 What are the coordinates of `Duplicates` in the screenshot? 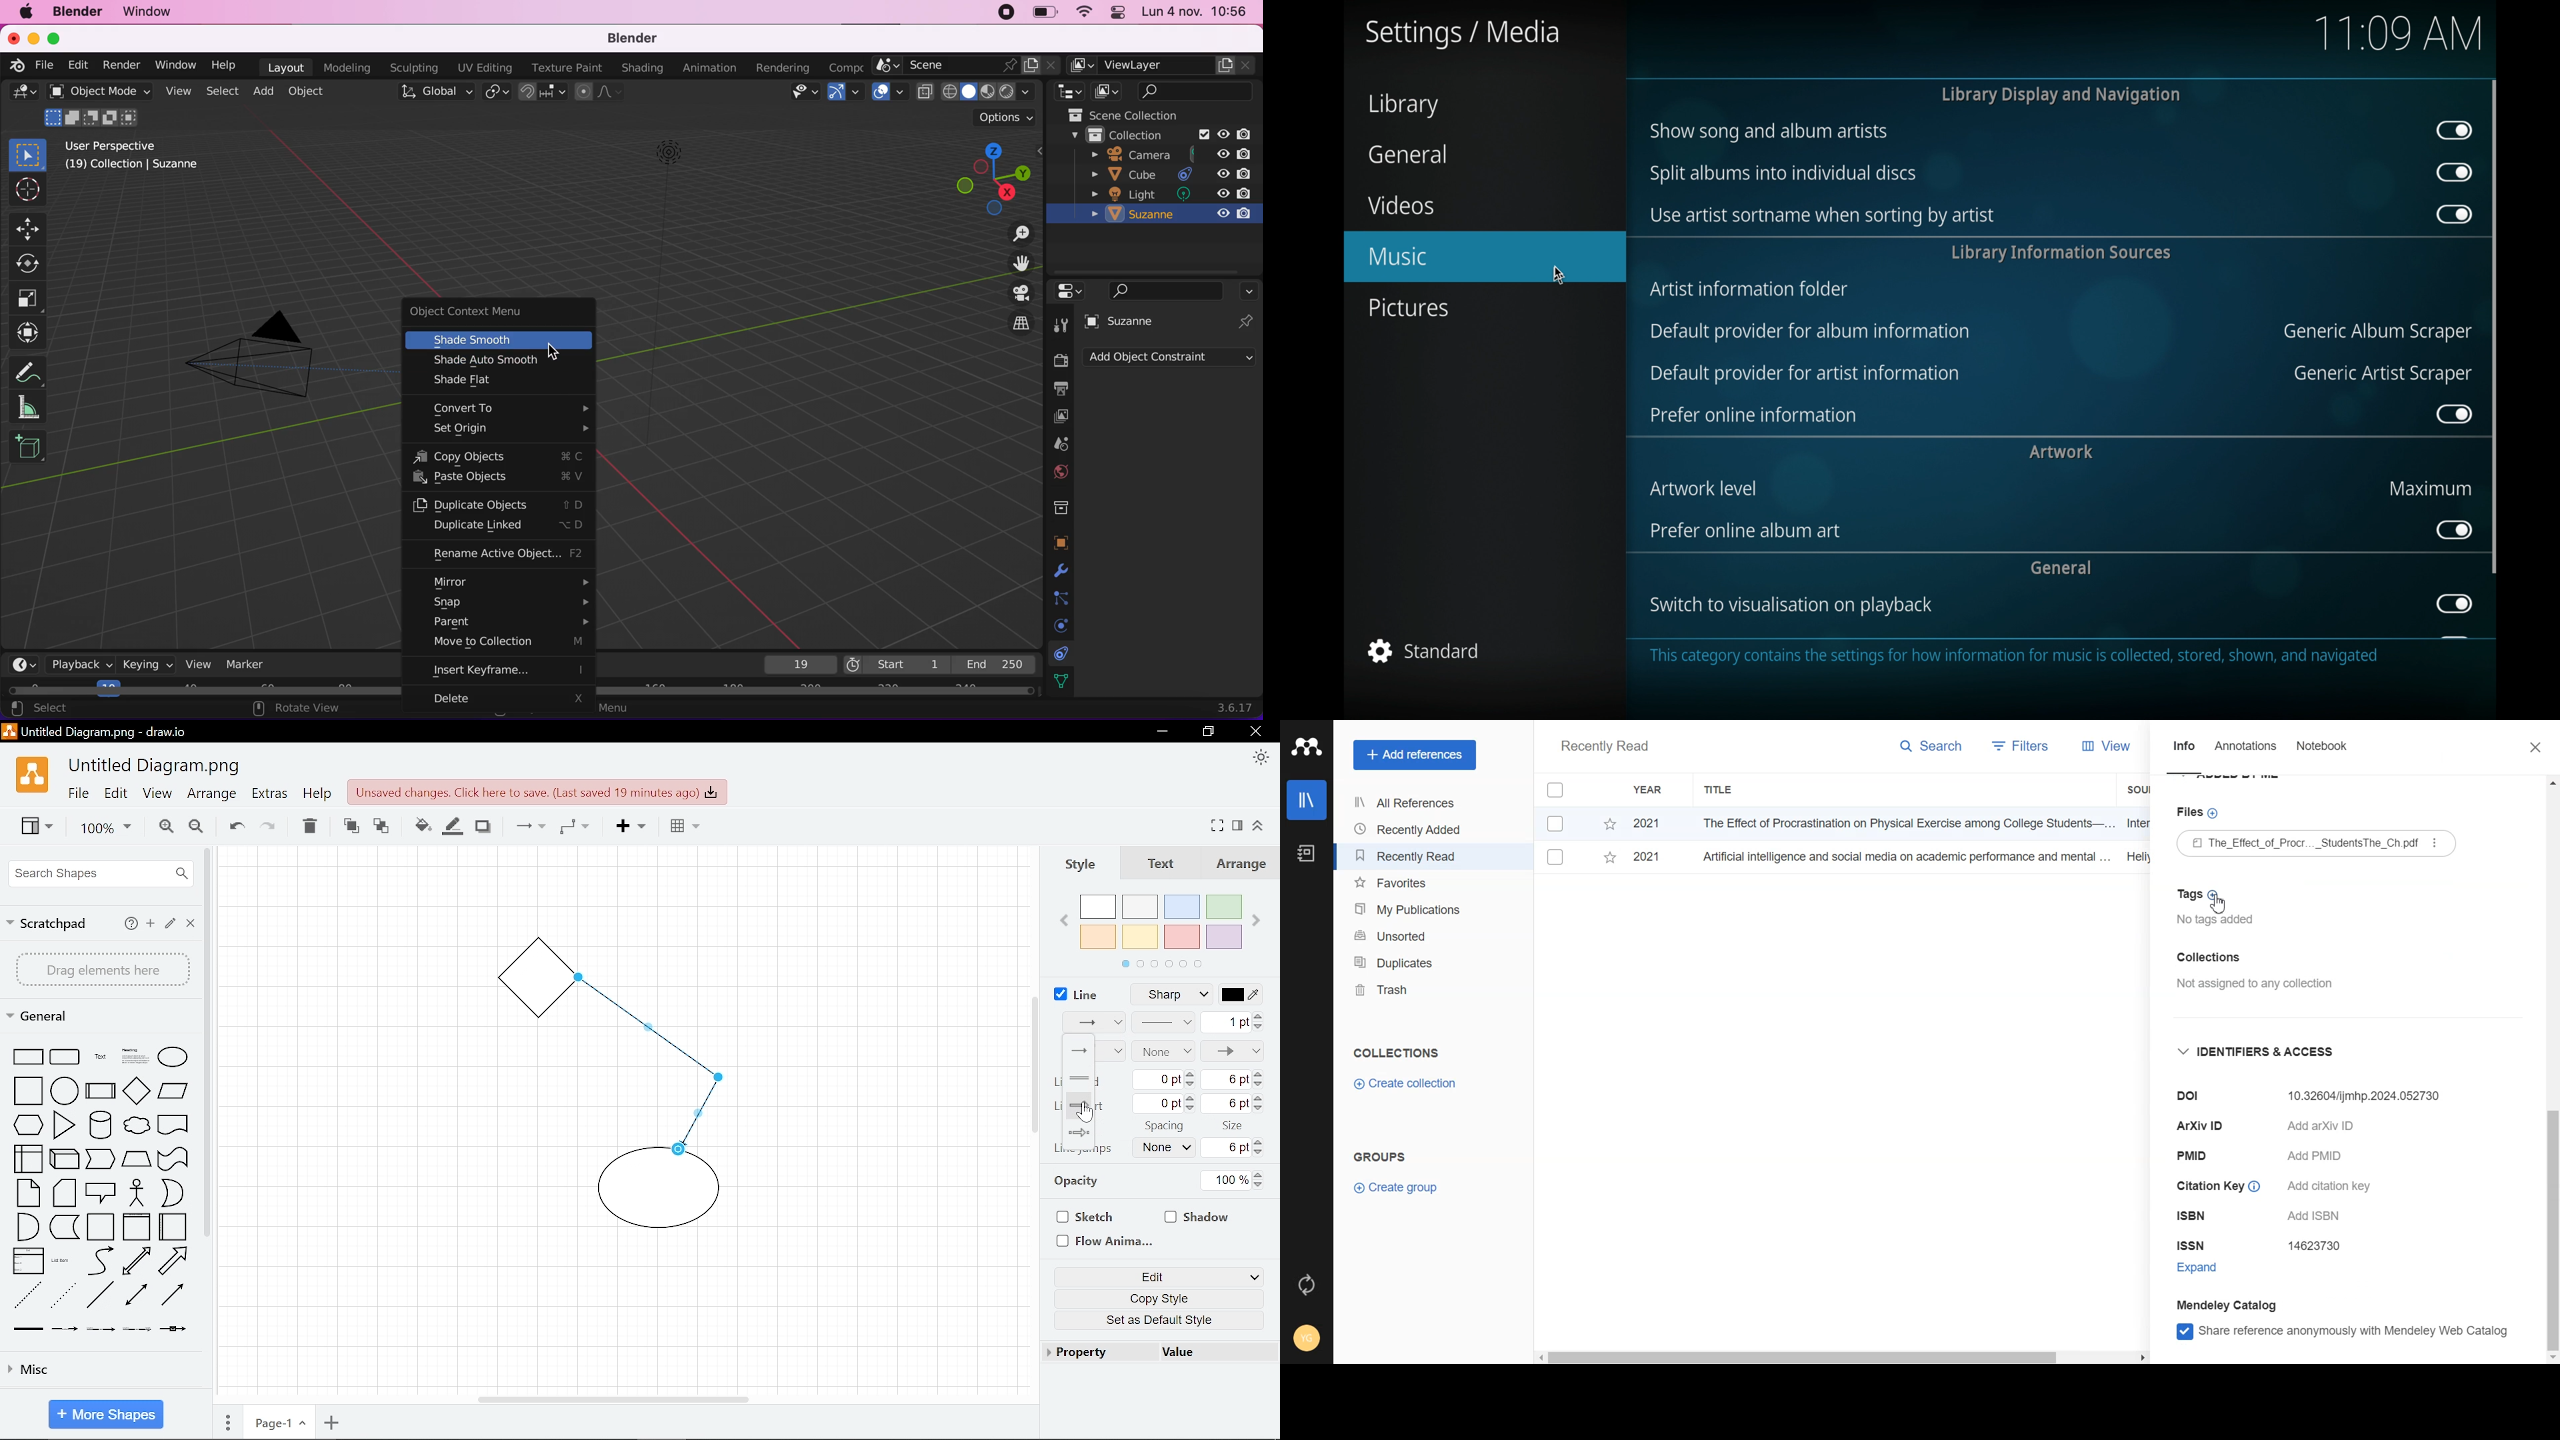 It's located at (1411, 962).